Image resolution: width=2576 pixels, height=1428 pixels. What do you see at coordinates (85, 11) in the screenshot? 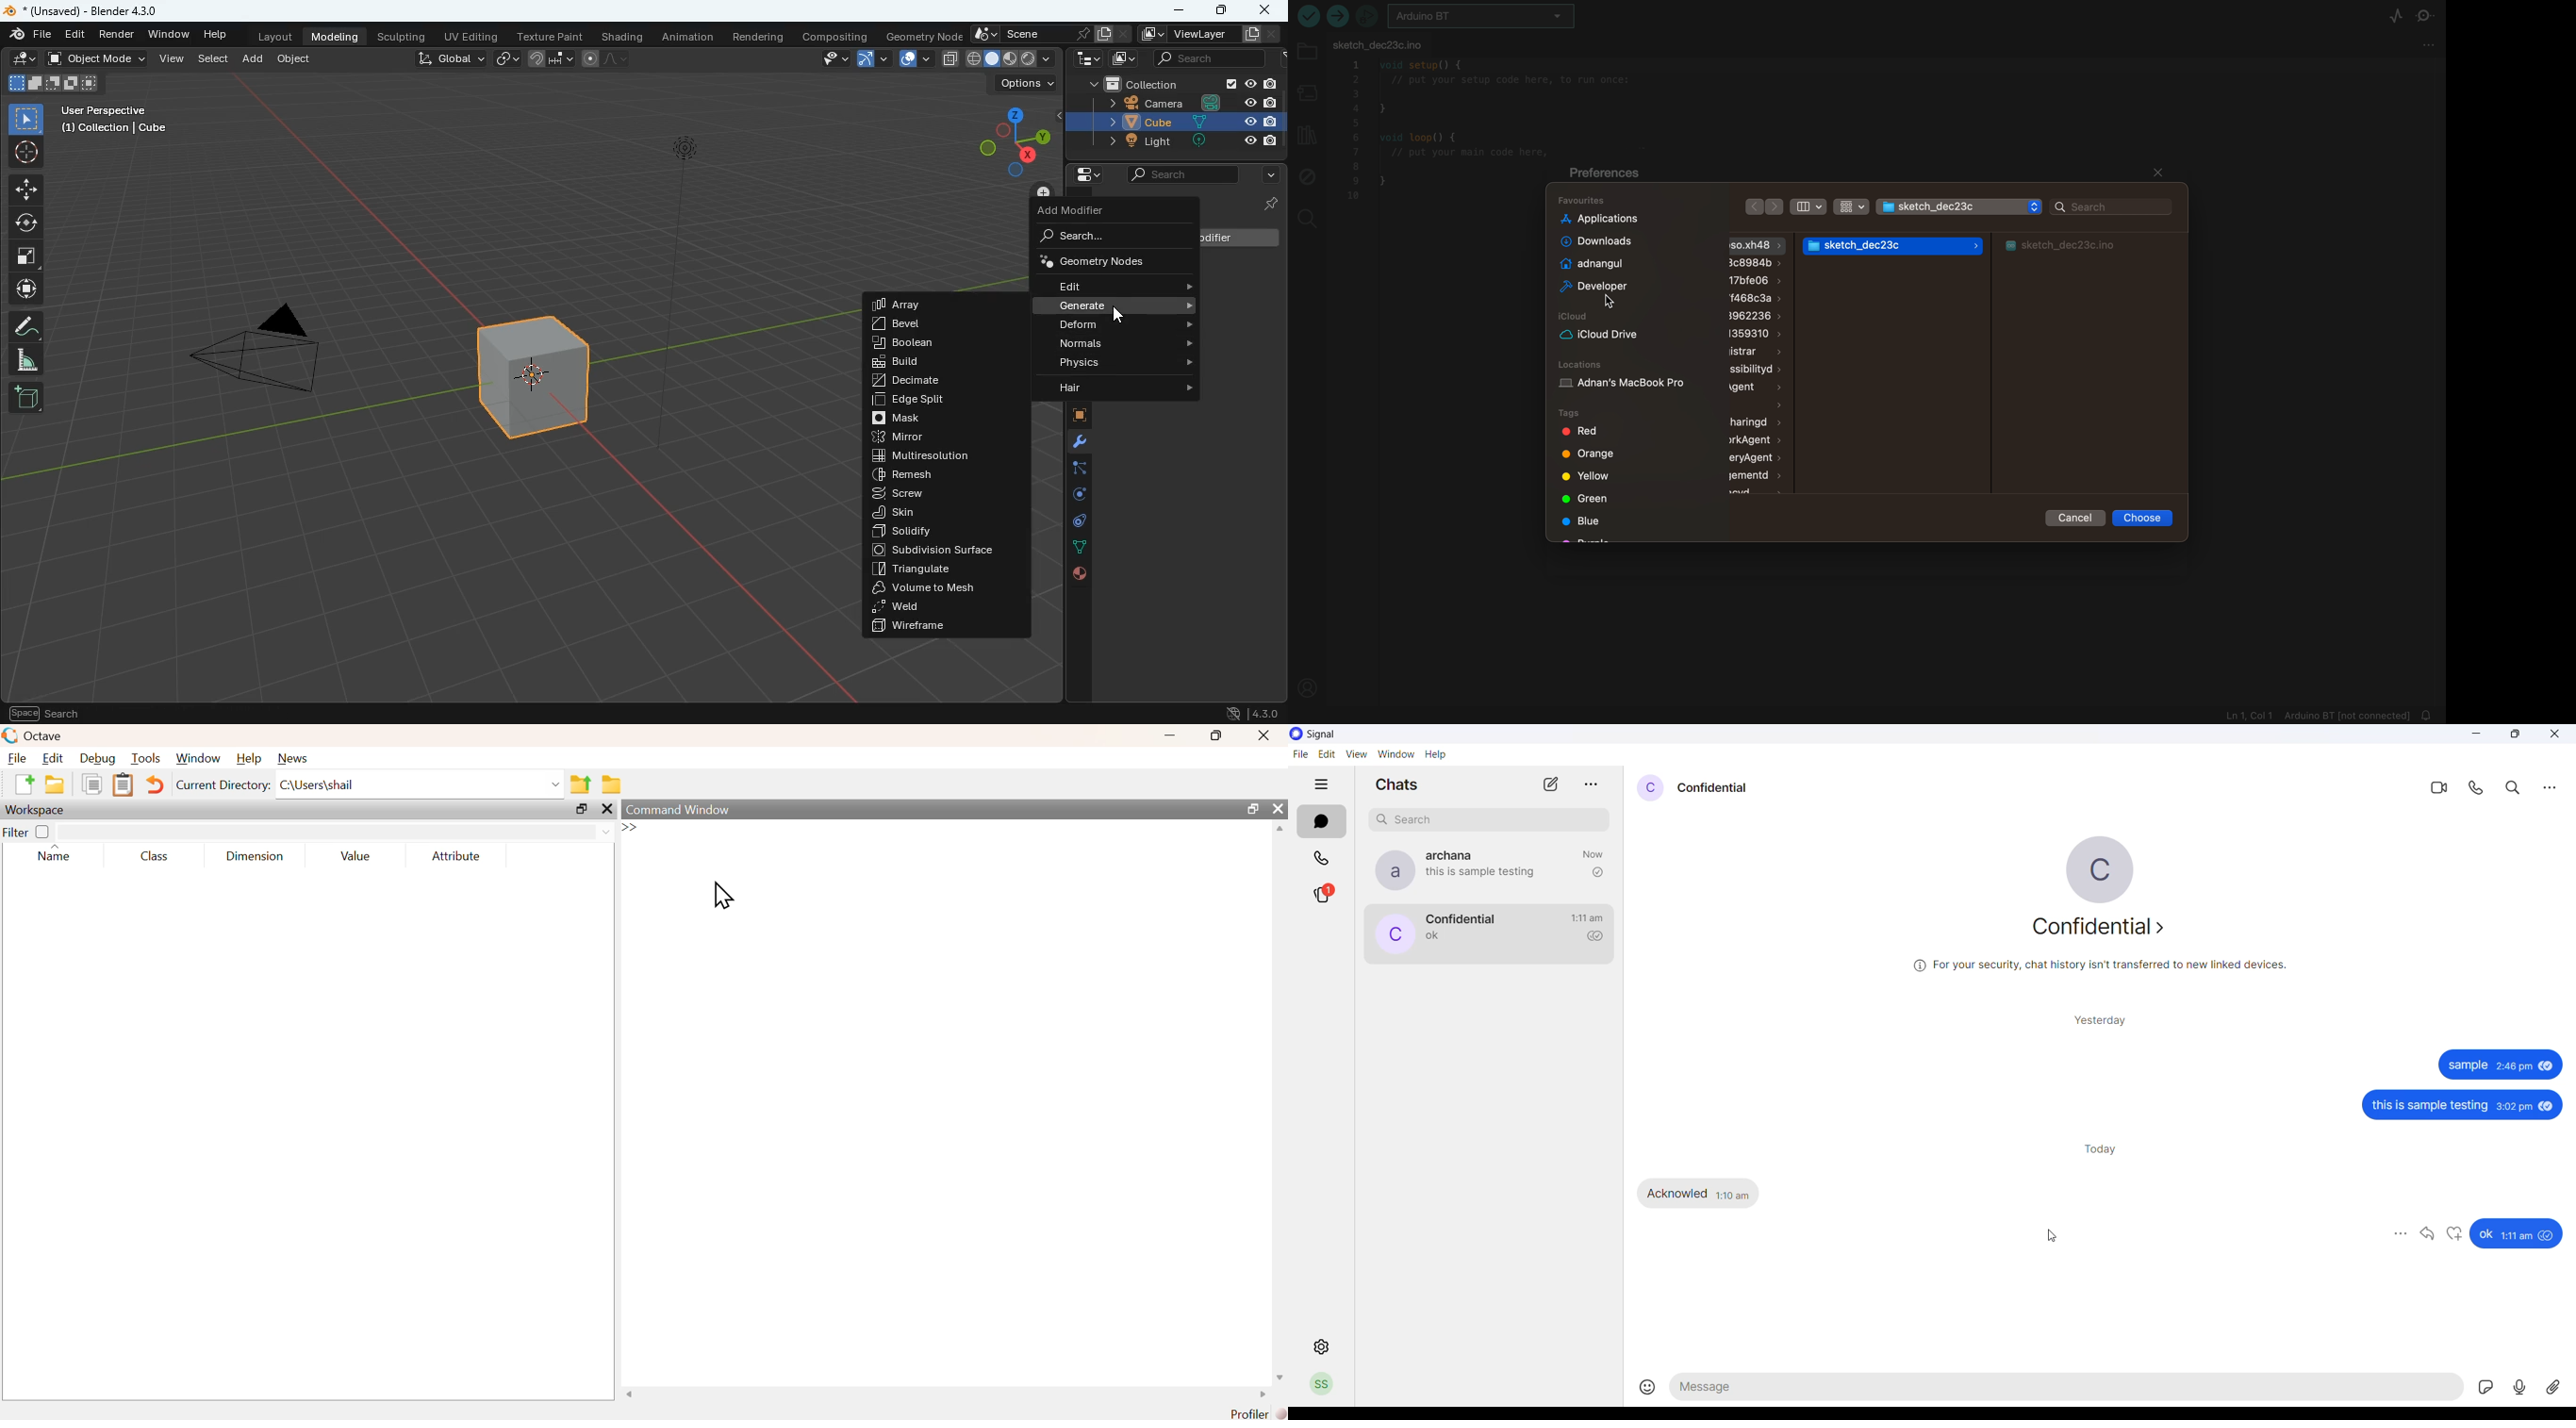
I see `blender` at bounding box center [85, 11].